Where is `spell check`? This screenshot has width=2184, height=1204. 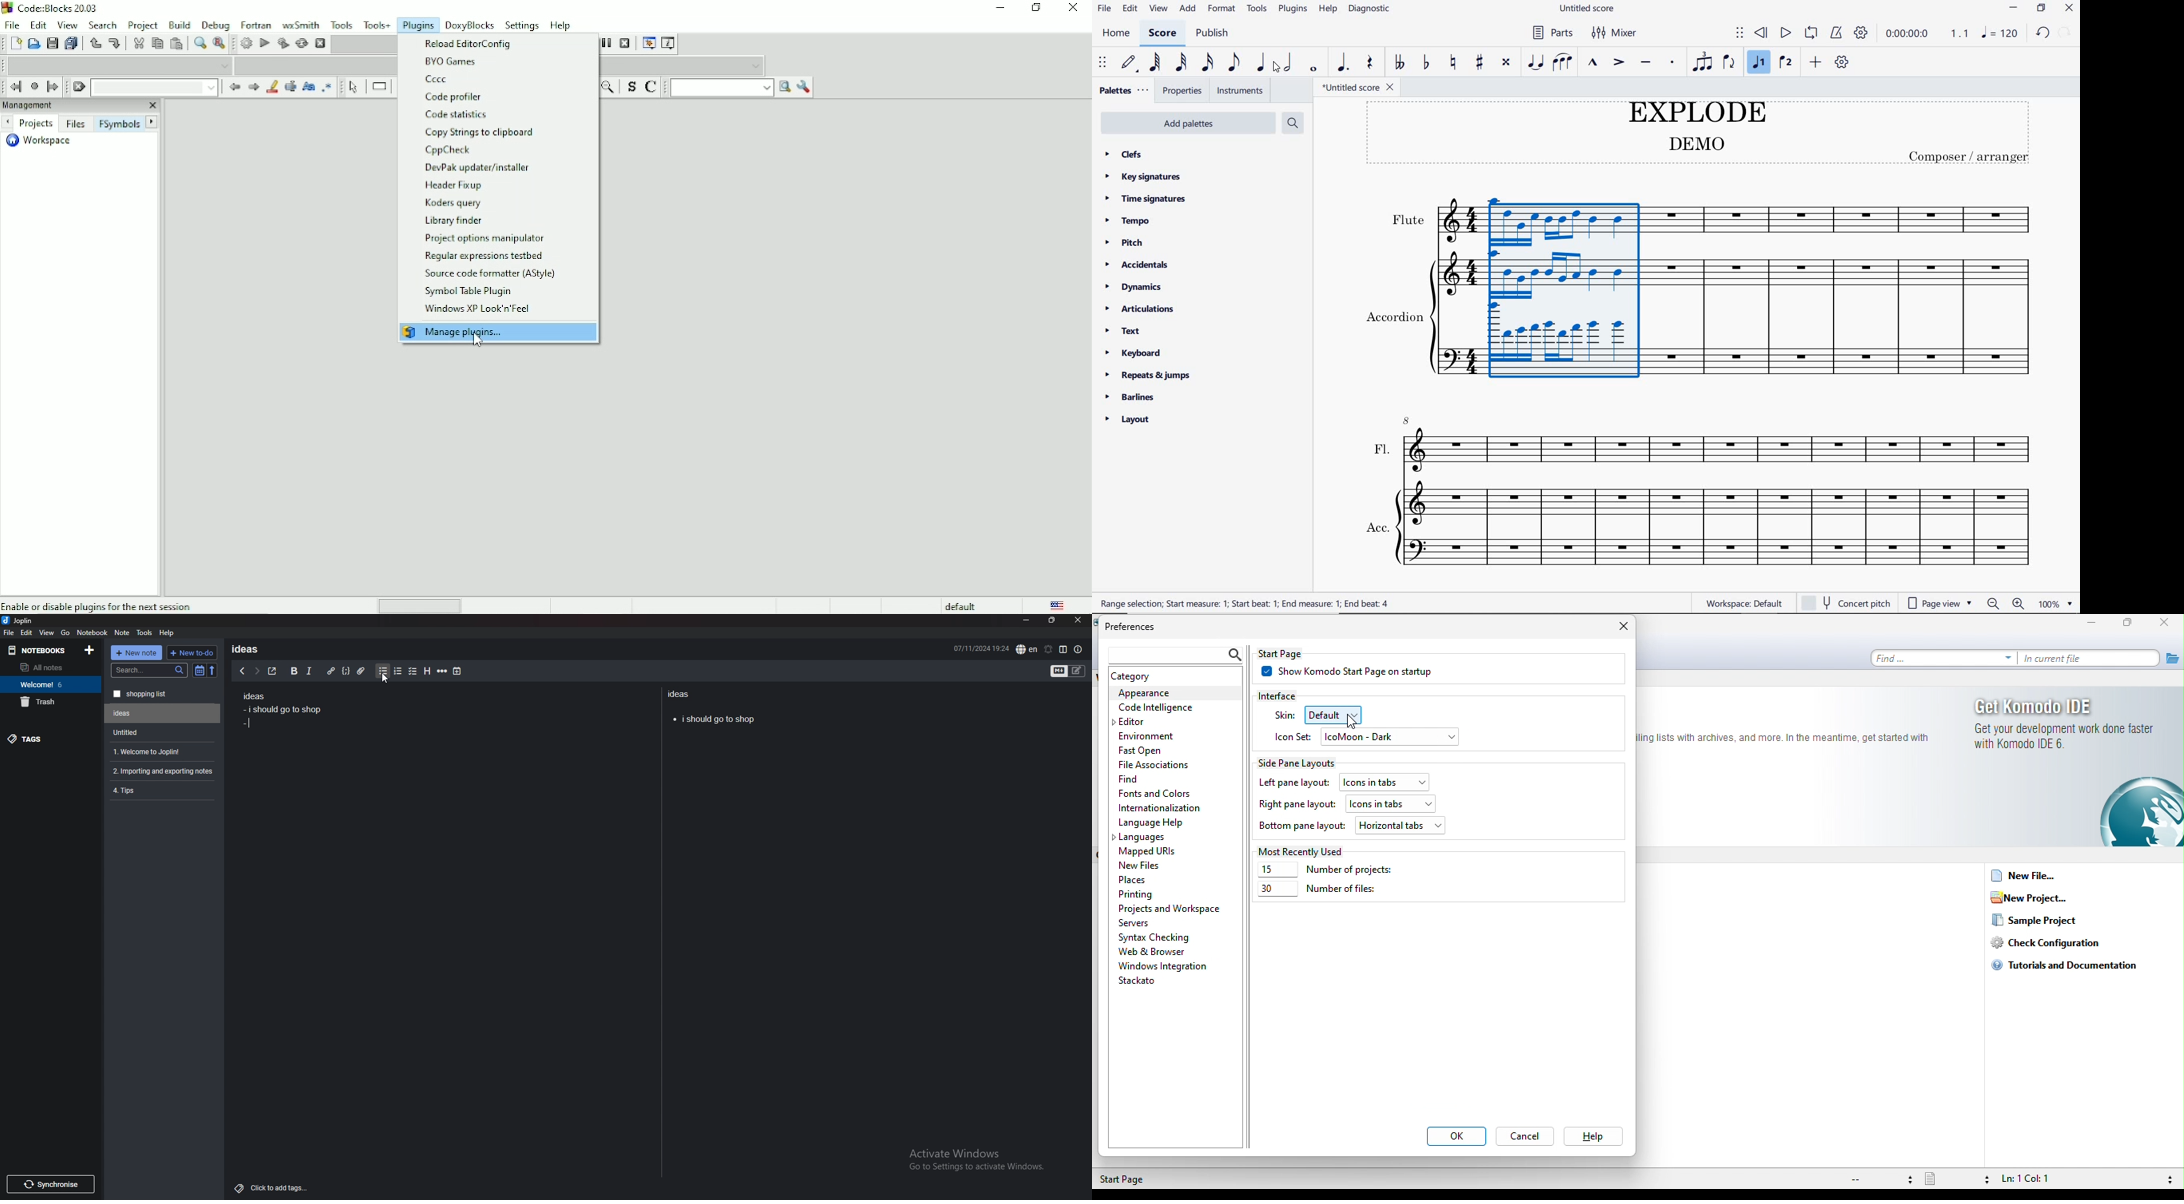
spell check is located at coordinates (1027, 649).